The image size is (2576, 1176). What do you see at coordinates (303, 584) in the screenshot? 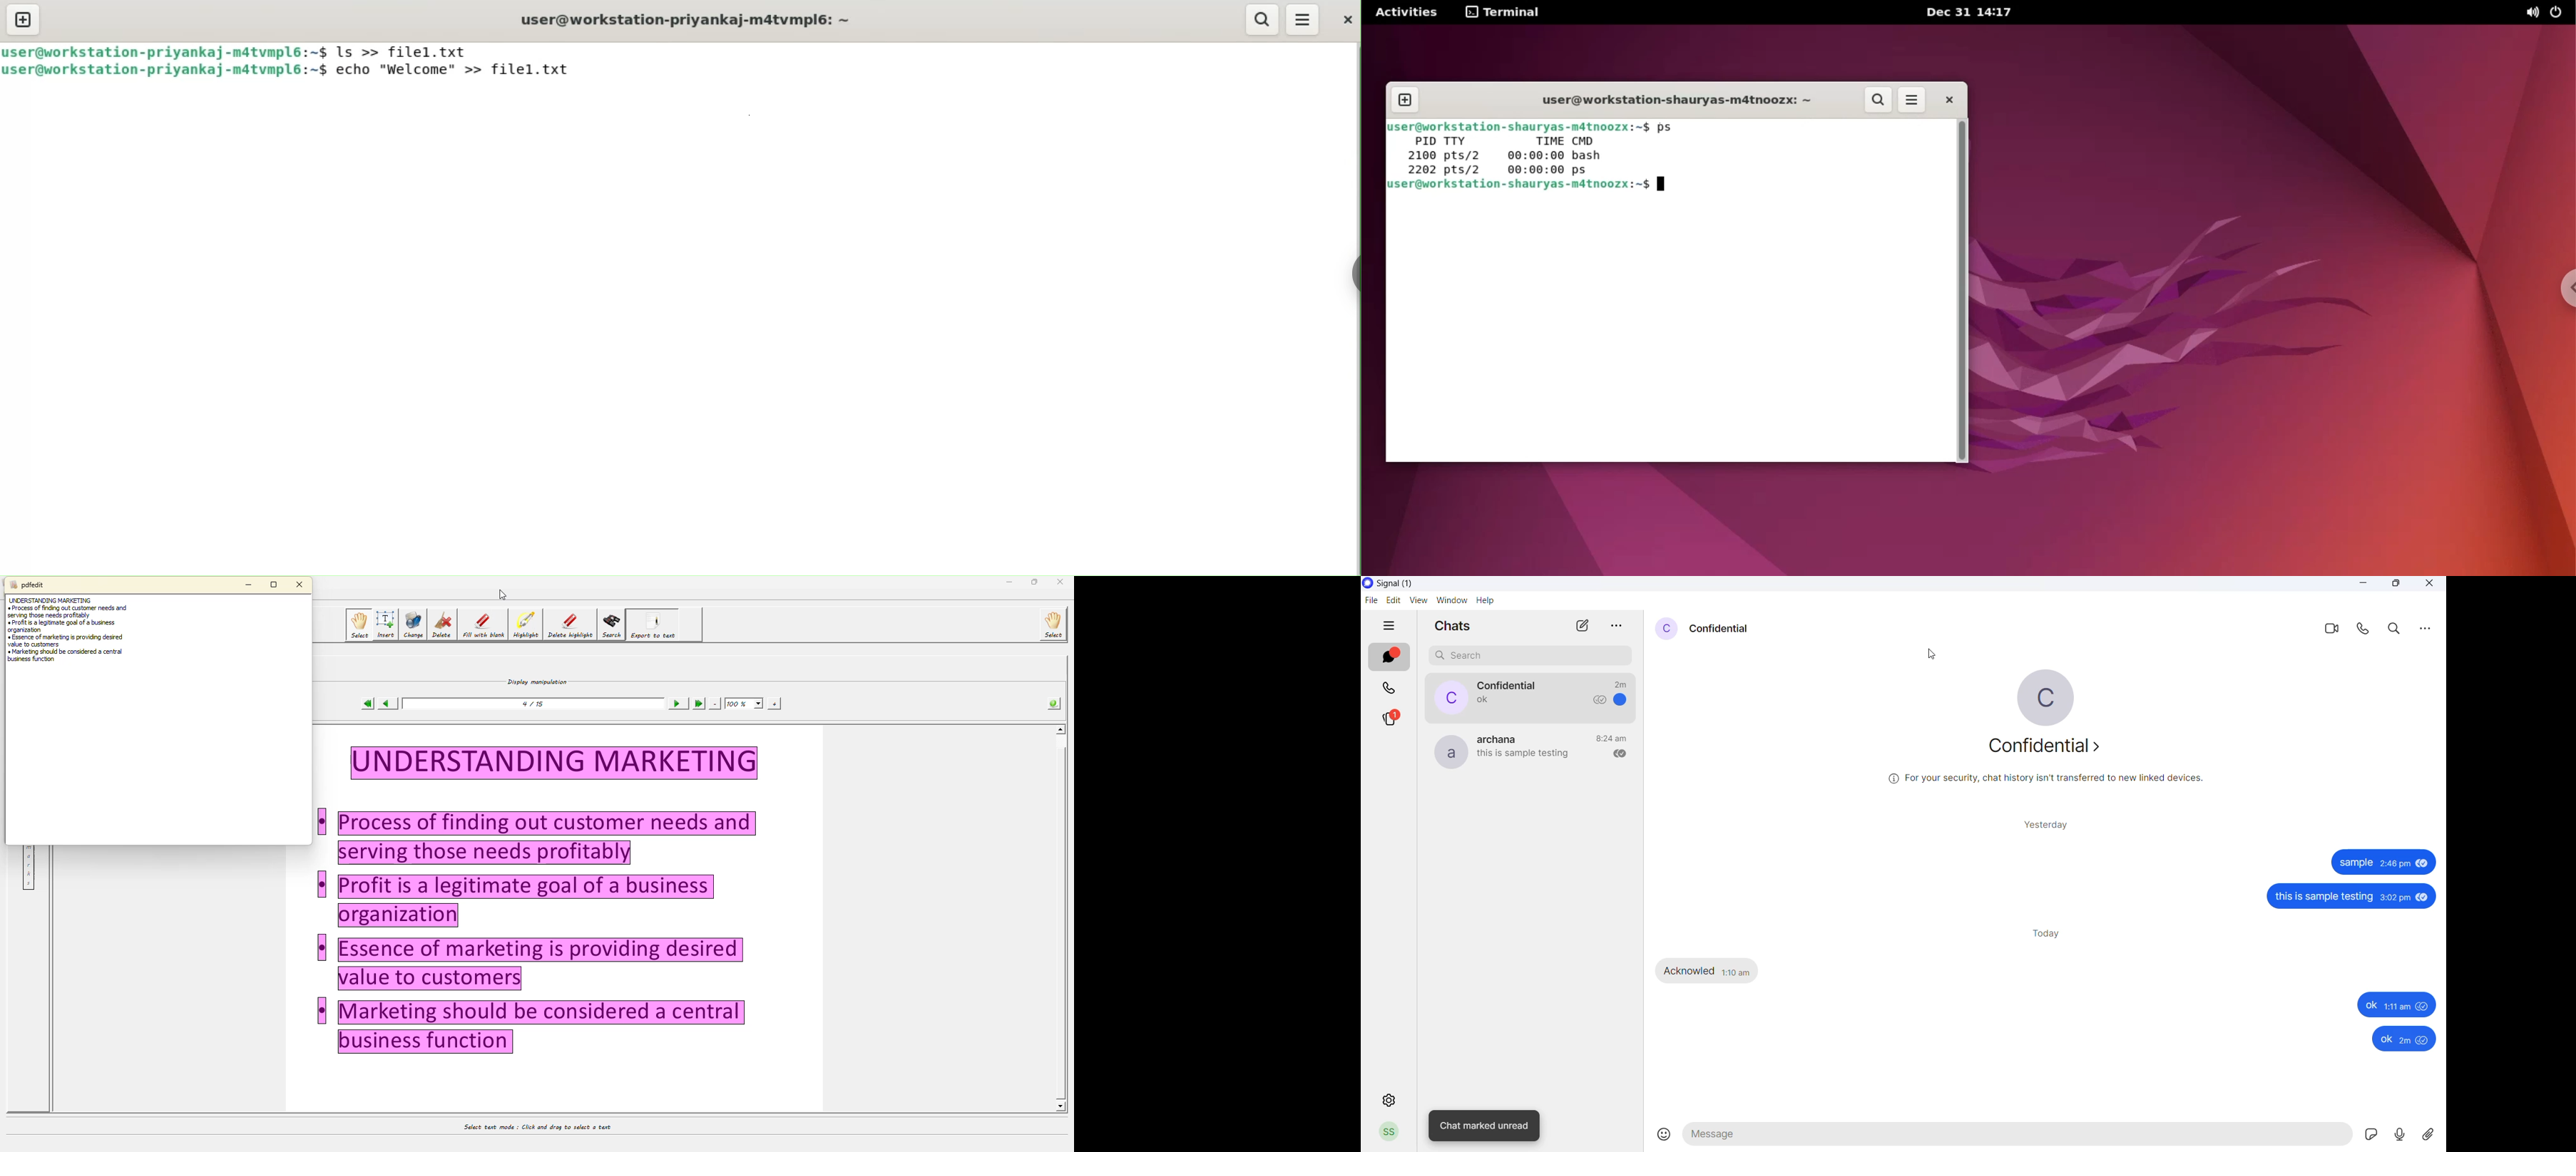
I see `close` at bounding box center [303, 584].